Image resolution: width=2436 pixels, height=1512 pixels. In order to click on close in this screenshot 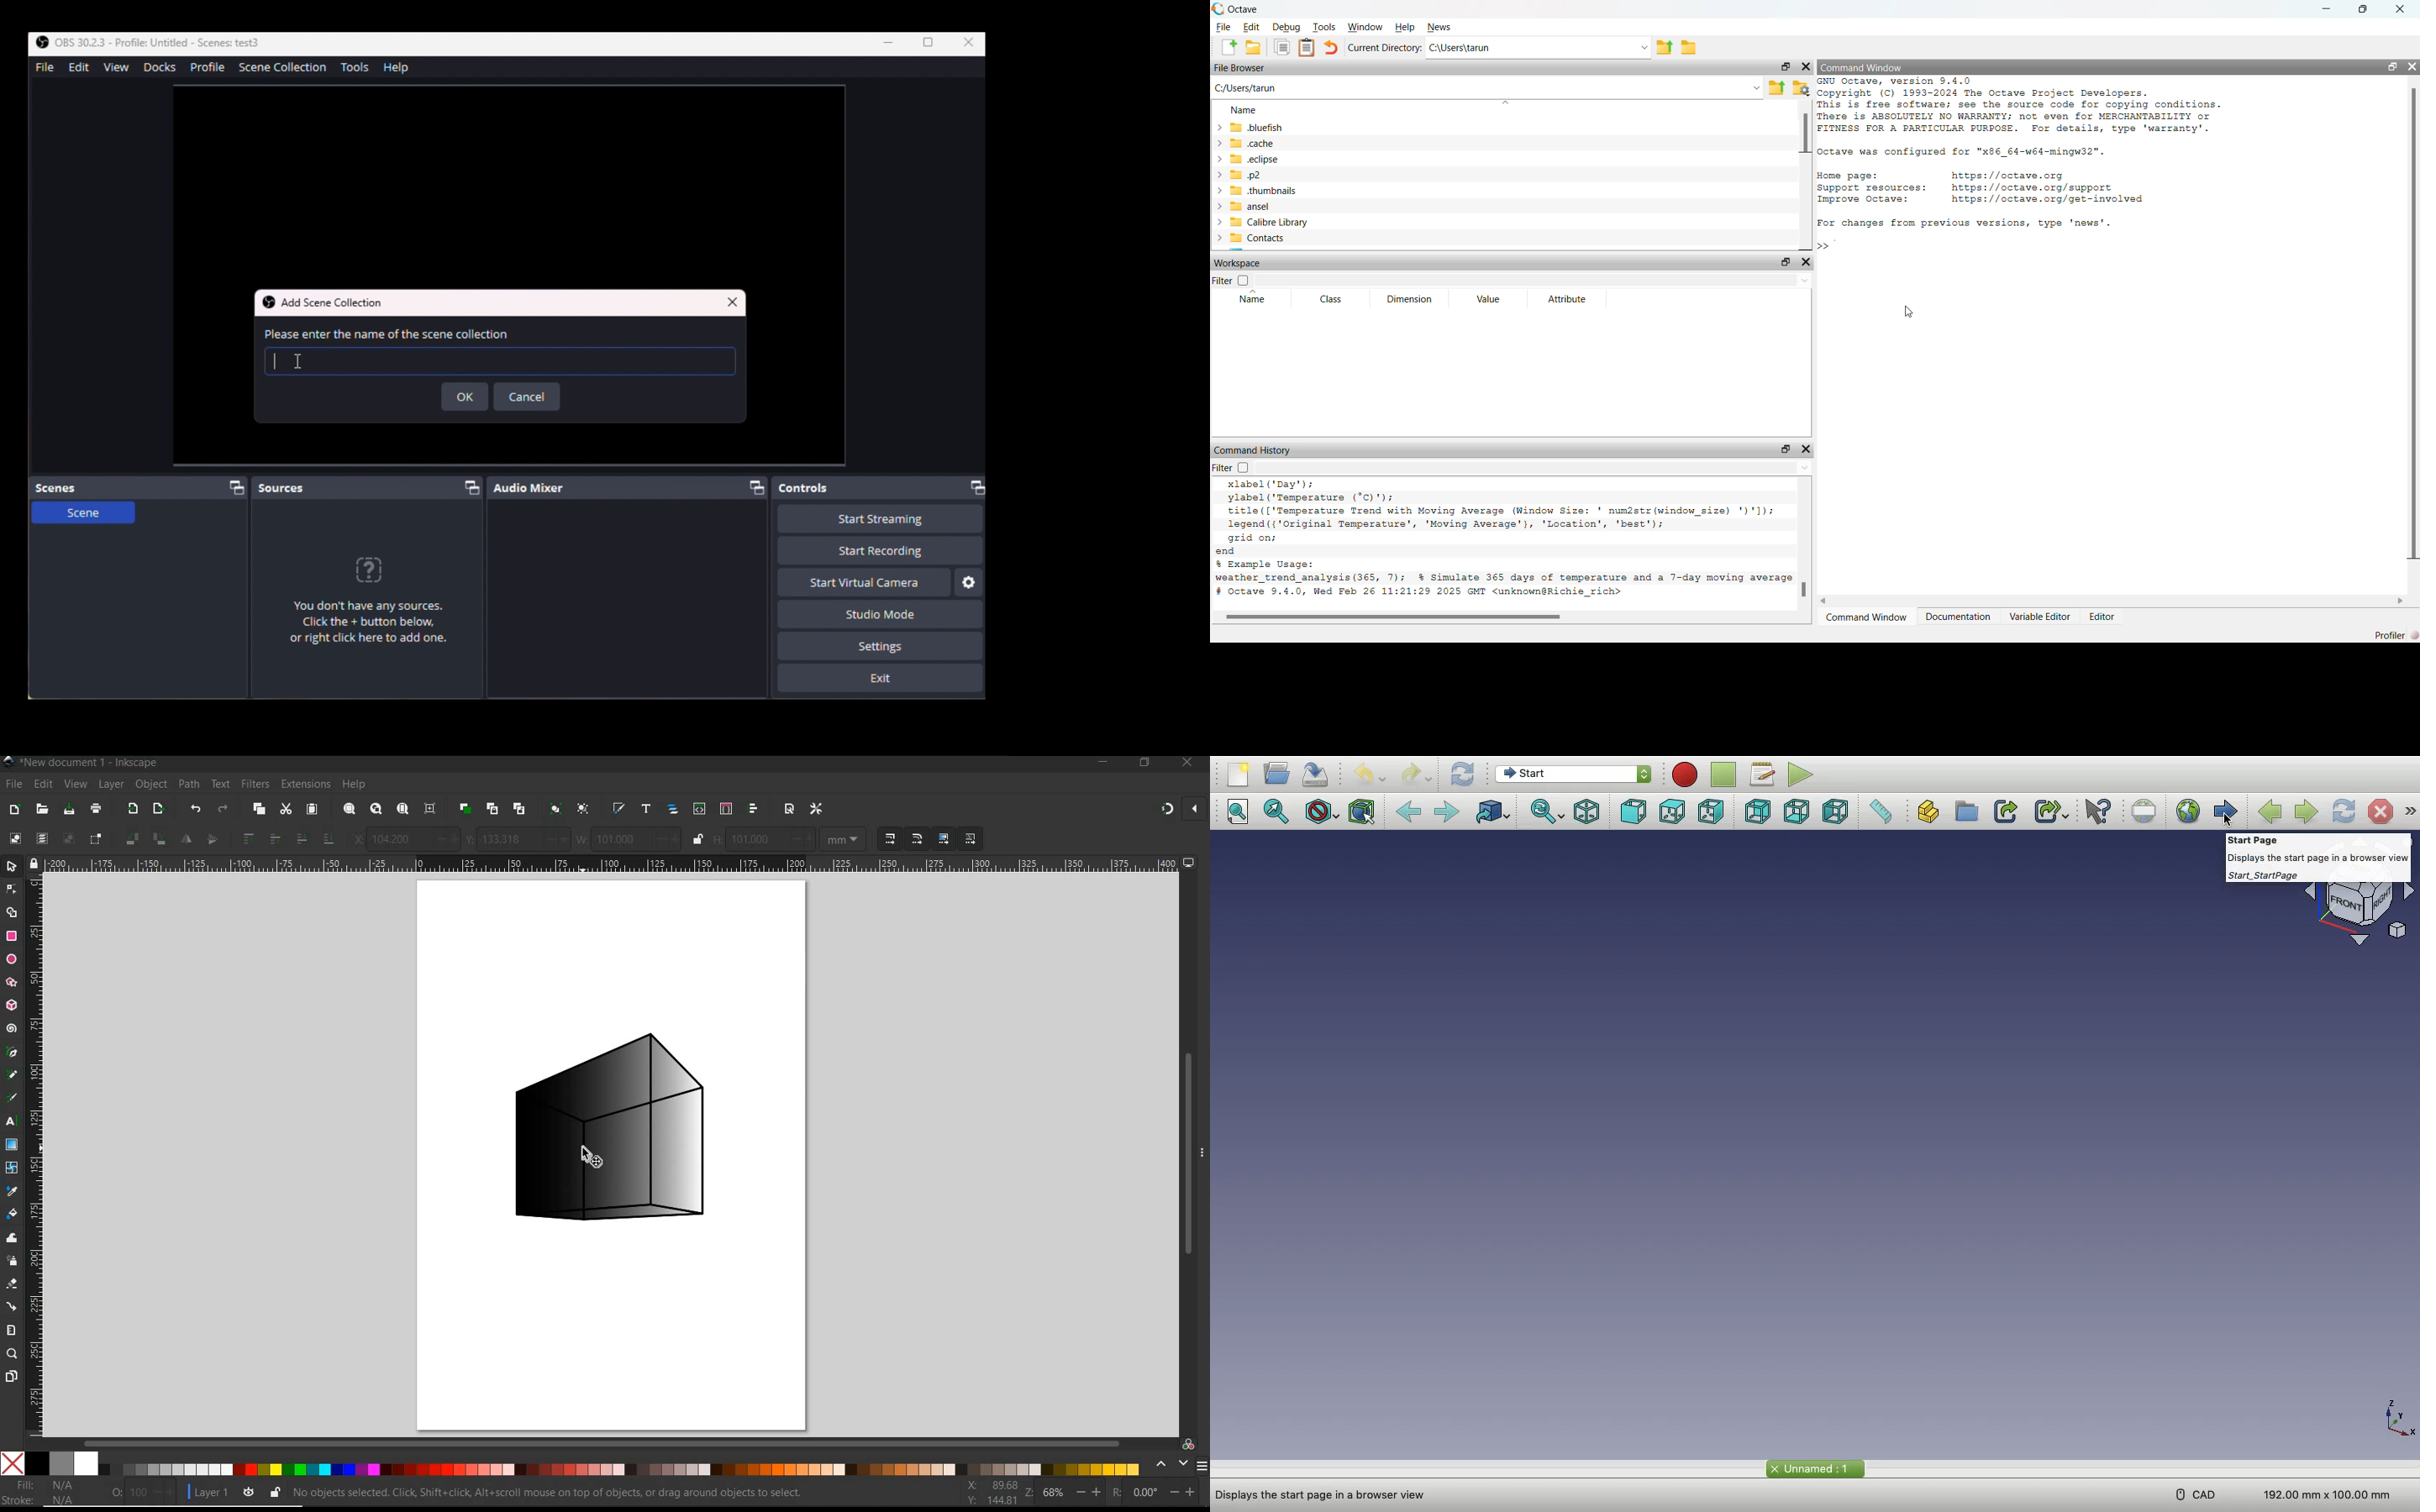, I will do `click(1802, 263)`.